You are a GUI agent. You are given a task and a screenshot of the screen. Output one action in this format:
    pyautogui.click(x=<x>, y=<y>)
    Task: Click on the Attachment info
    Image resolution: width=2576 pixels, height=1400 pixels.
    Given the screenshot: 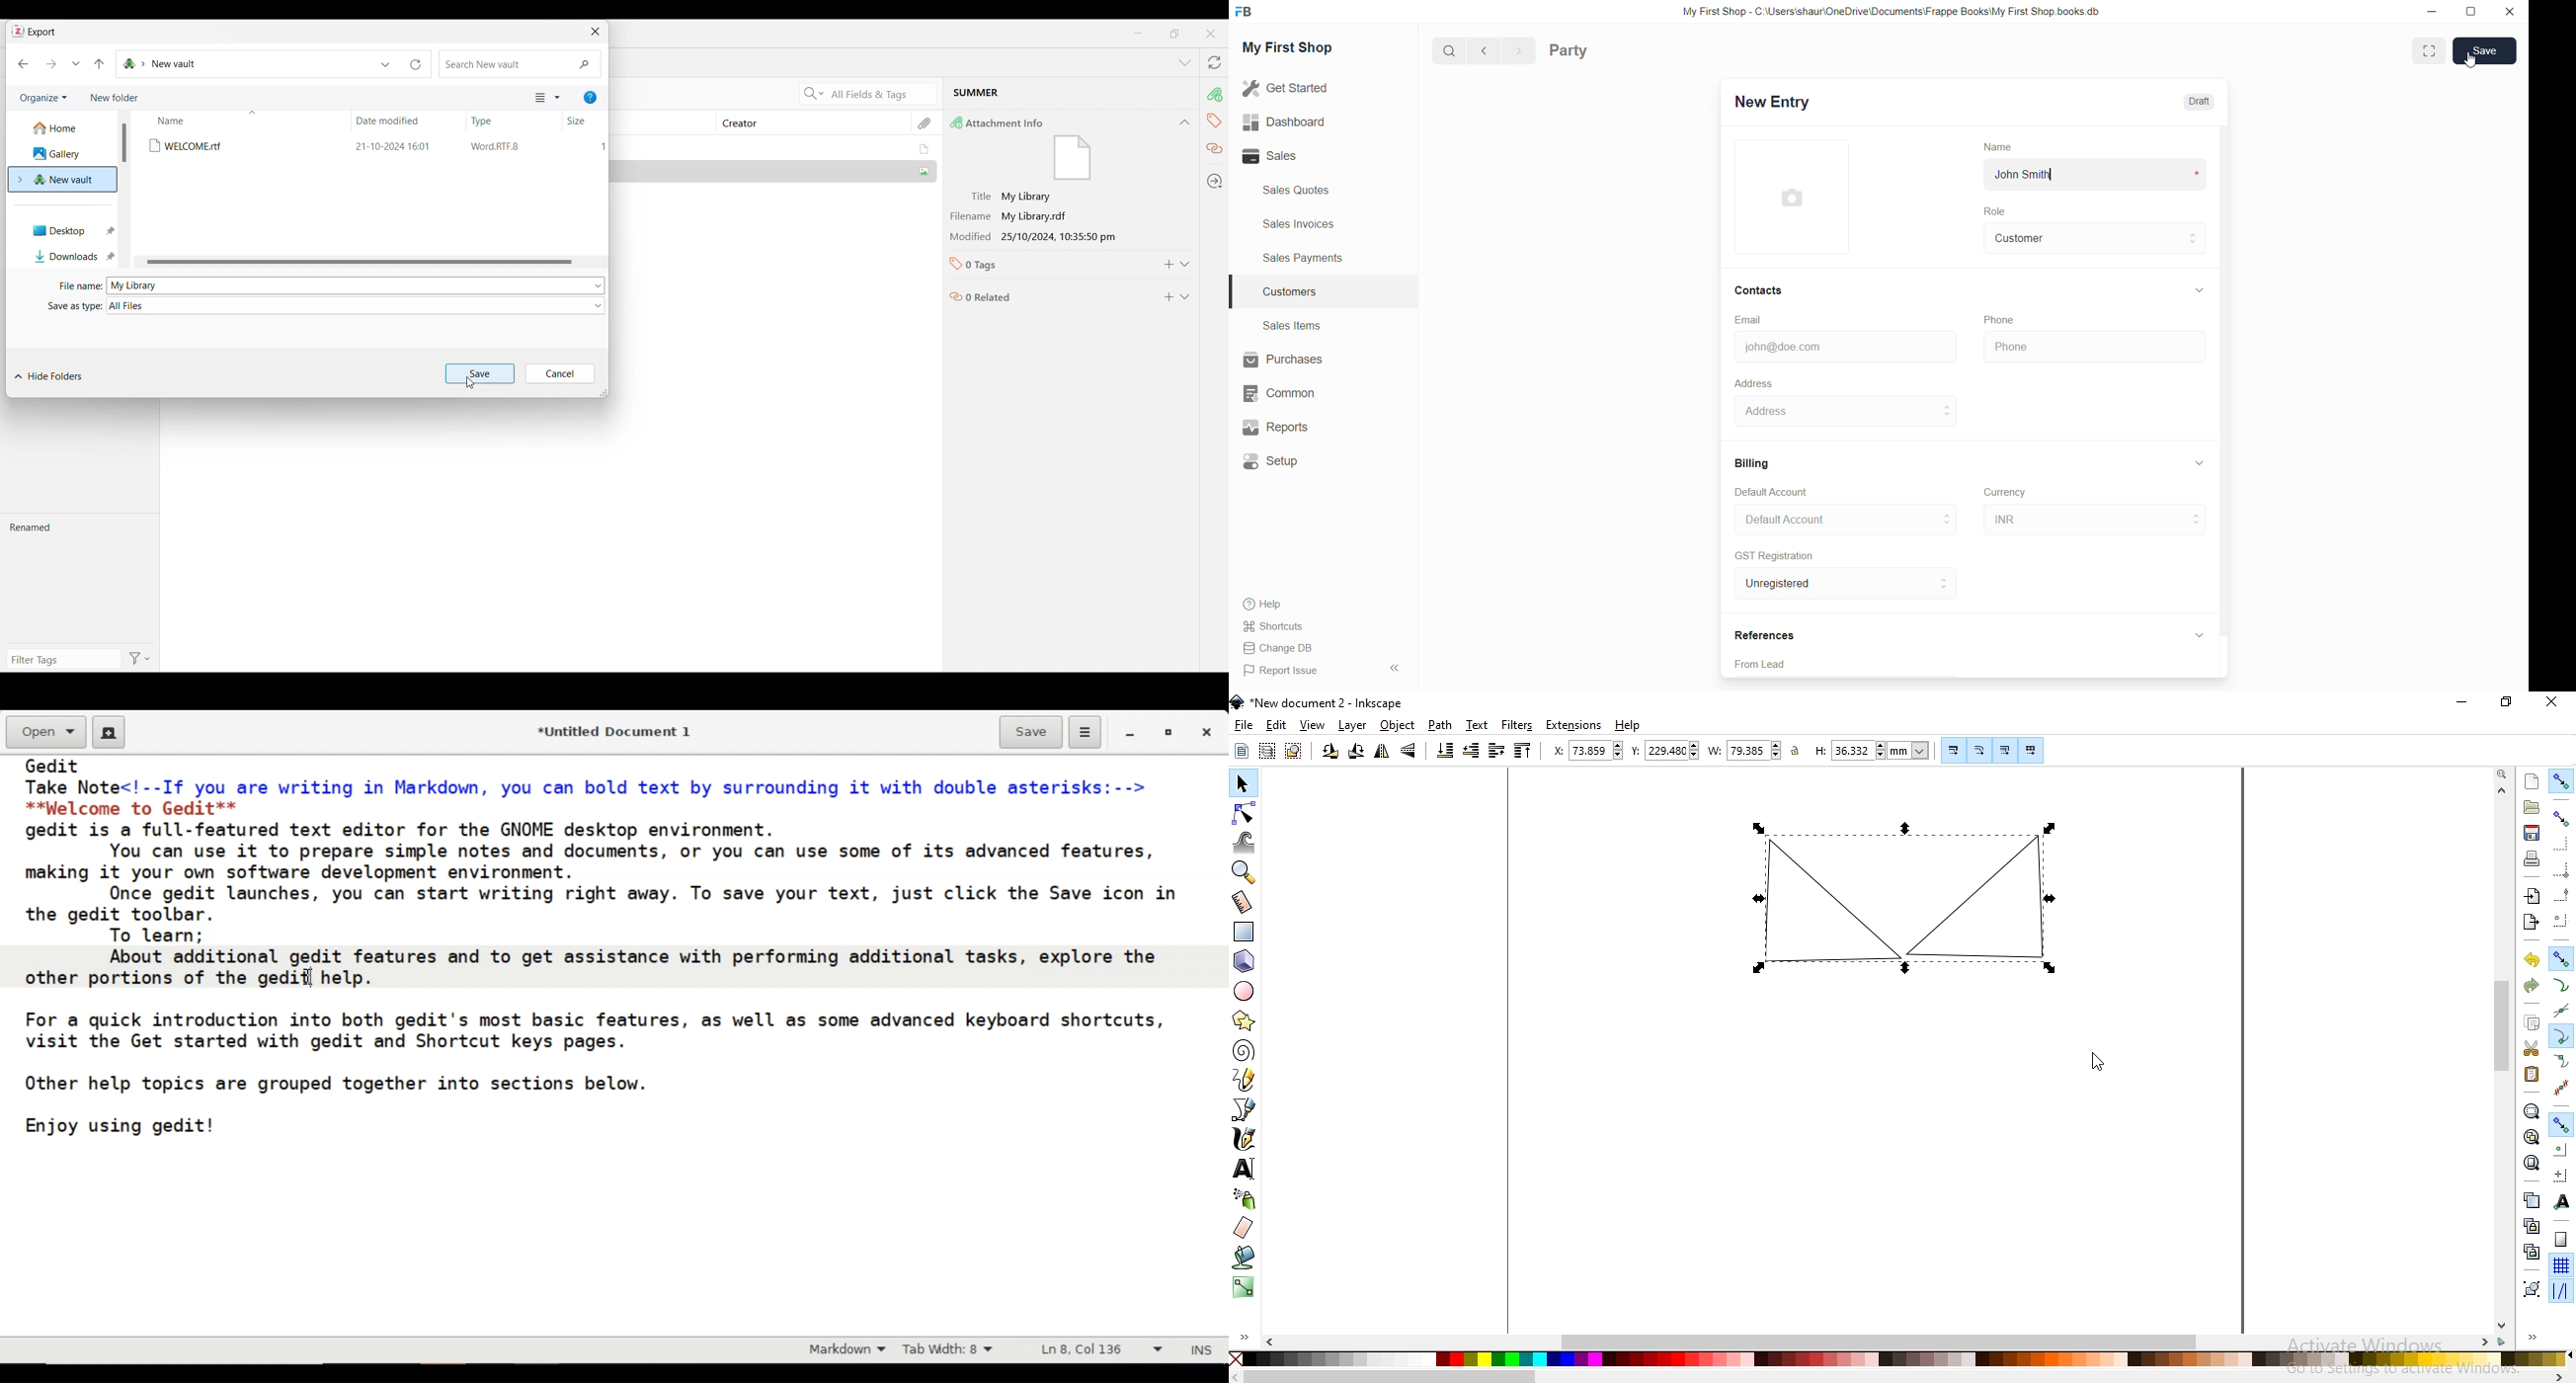 What is the action you would take?
    pyautogui.click(x=1217, y=94)
    